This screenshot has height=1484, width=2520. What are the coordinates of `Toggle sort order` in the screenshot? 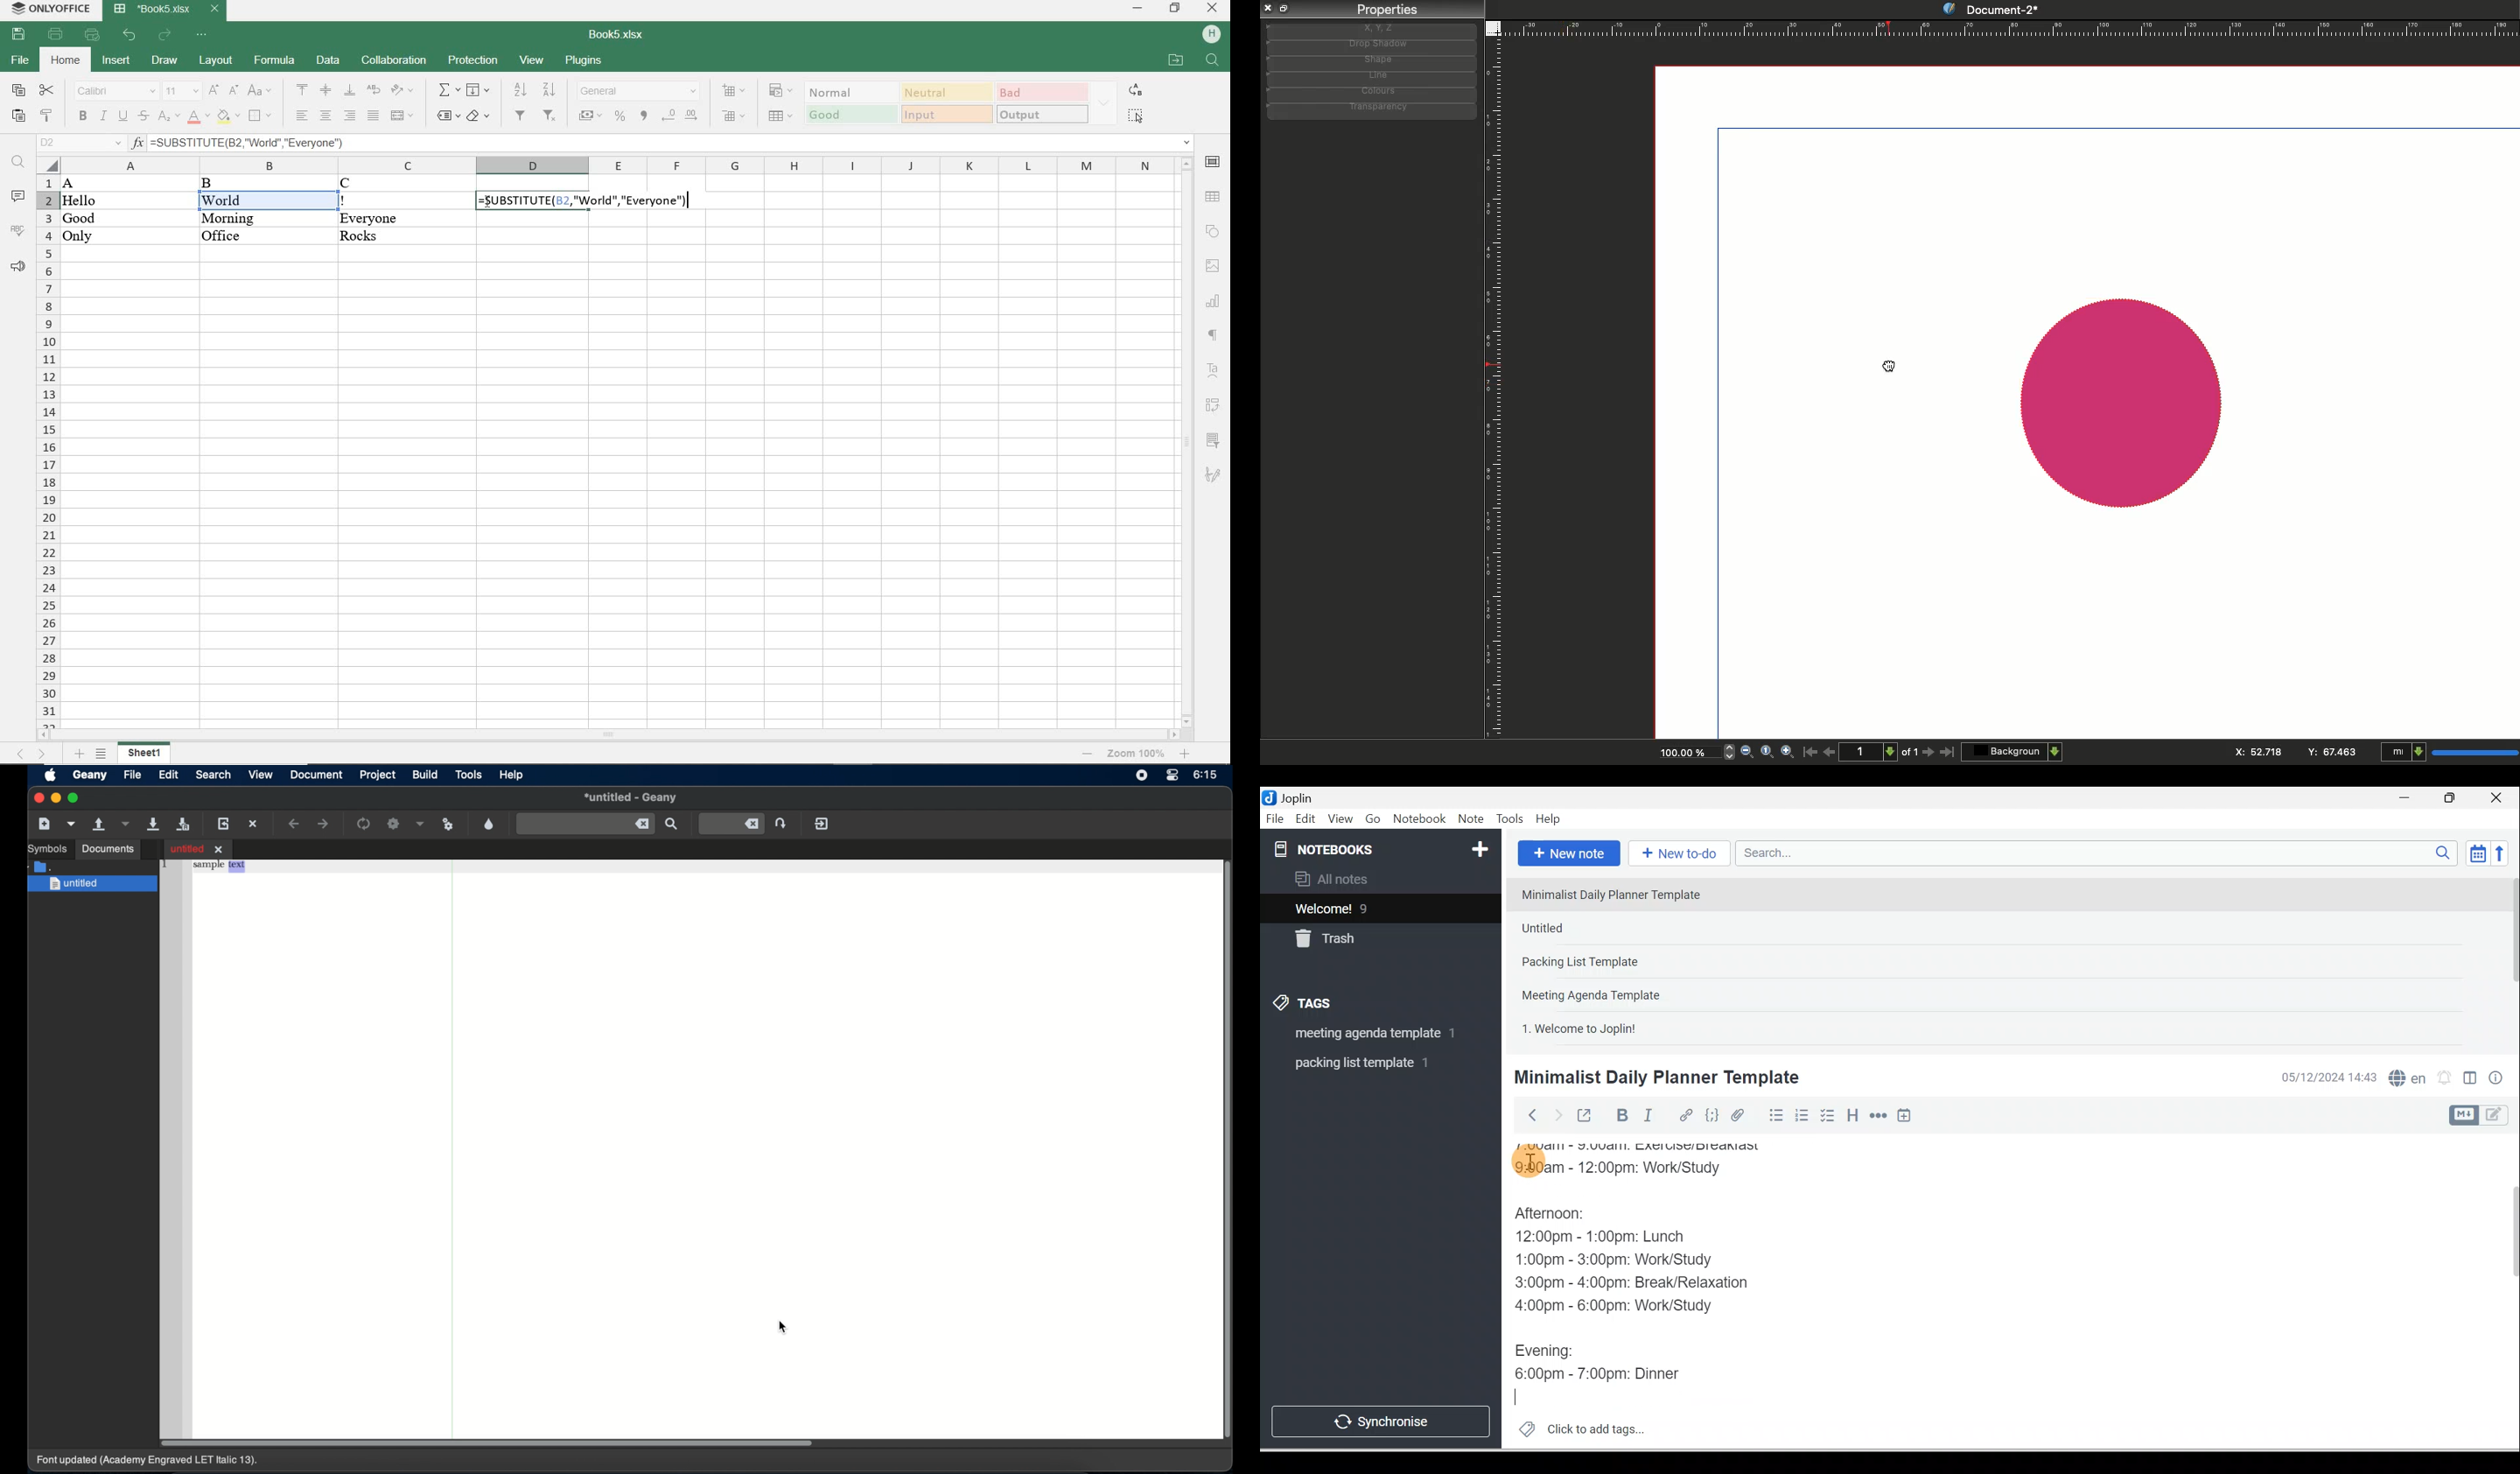 It's located at (2477, 852).